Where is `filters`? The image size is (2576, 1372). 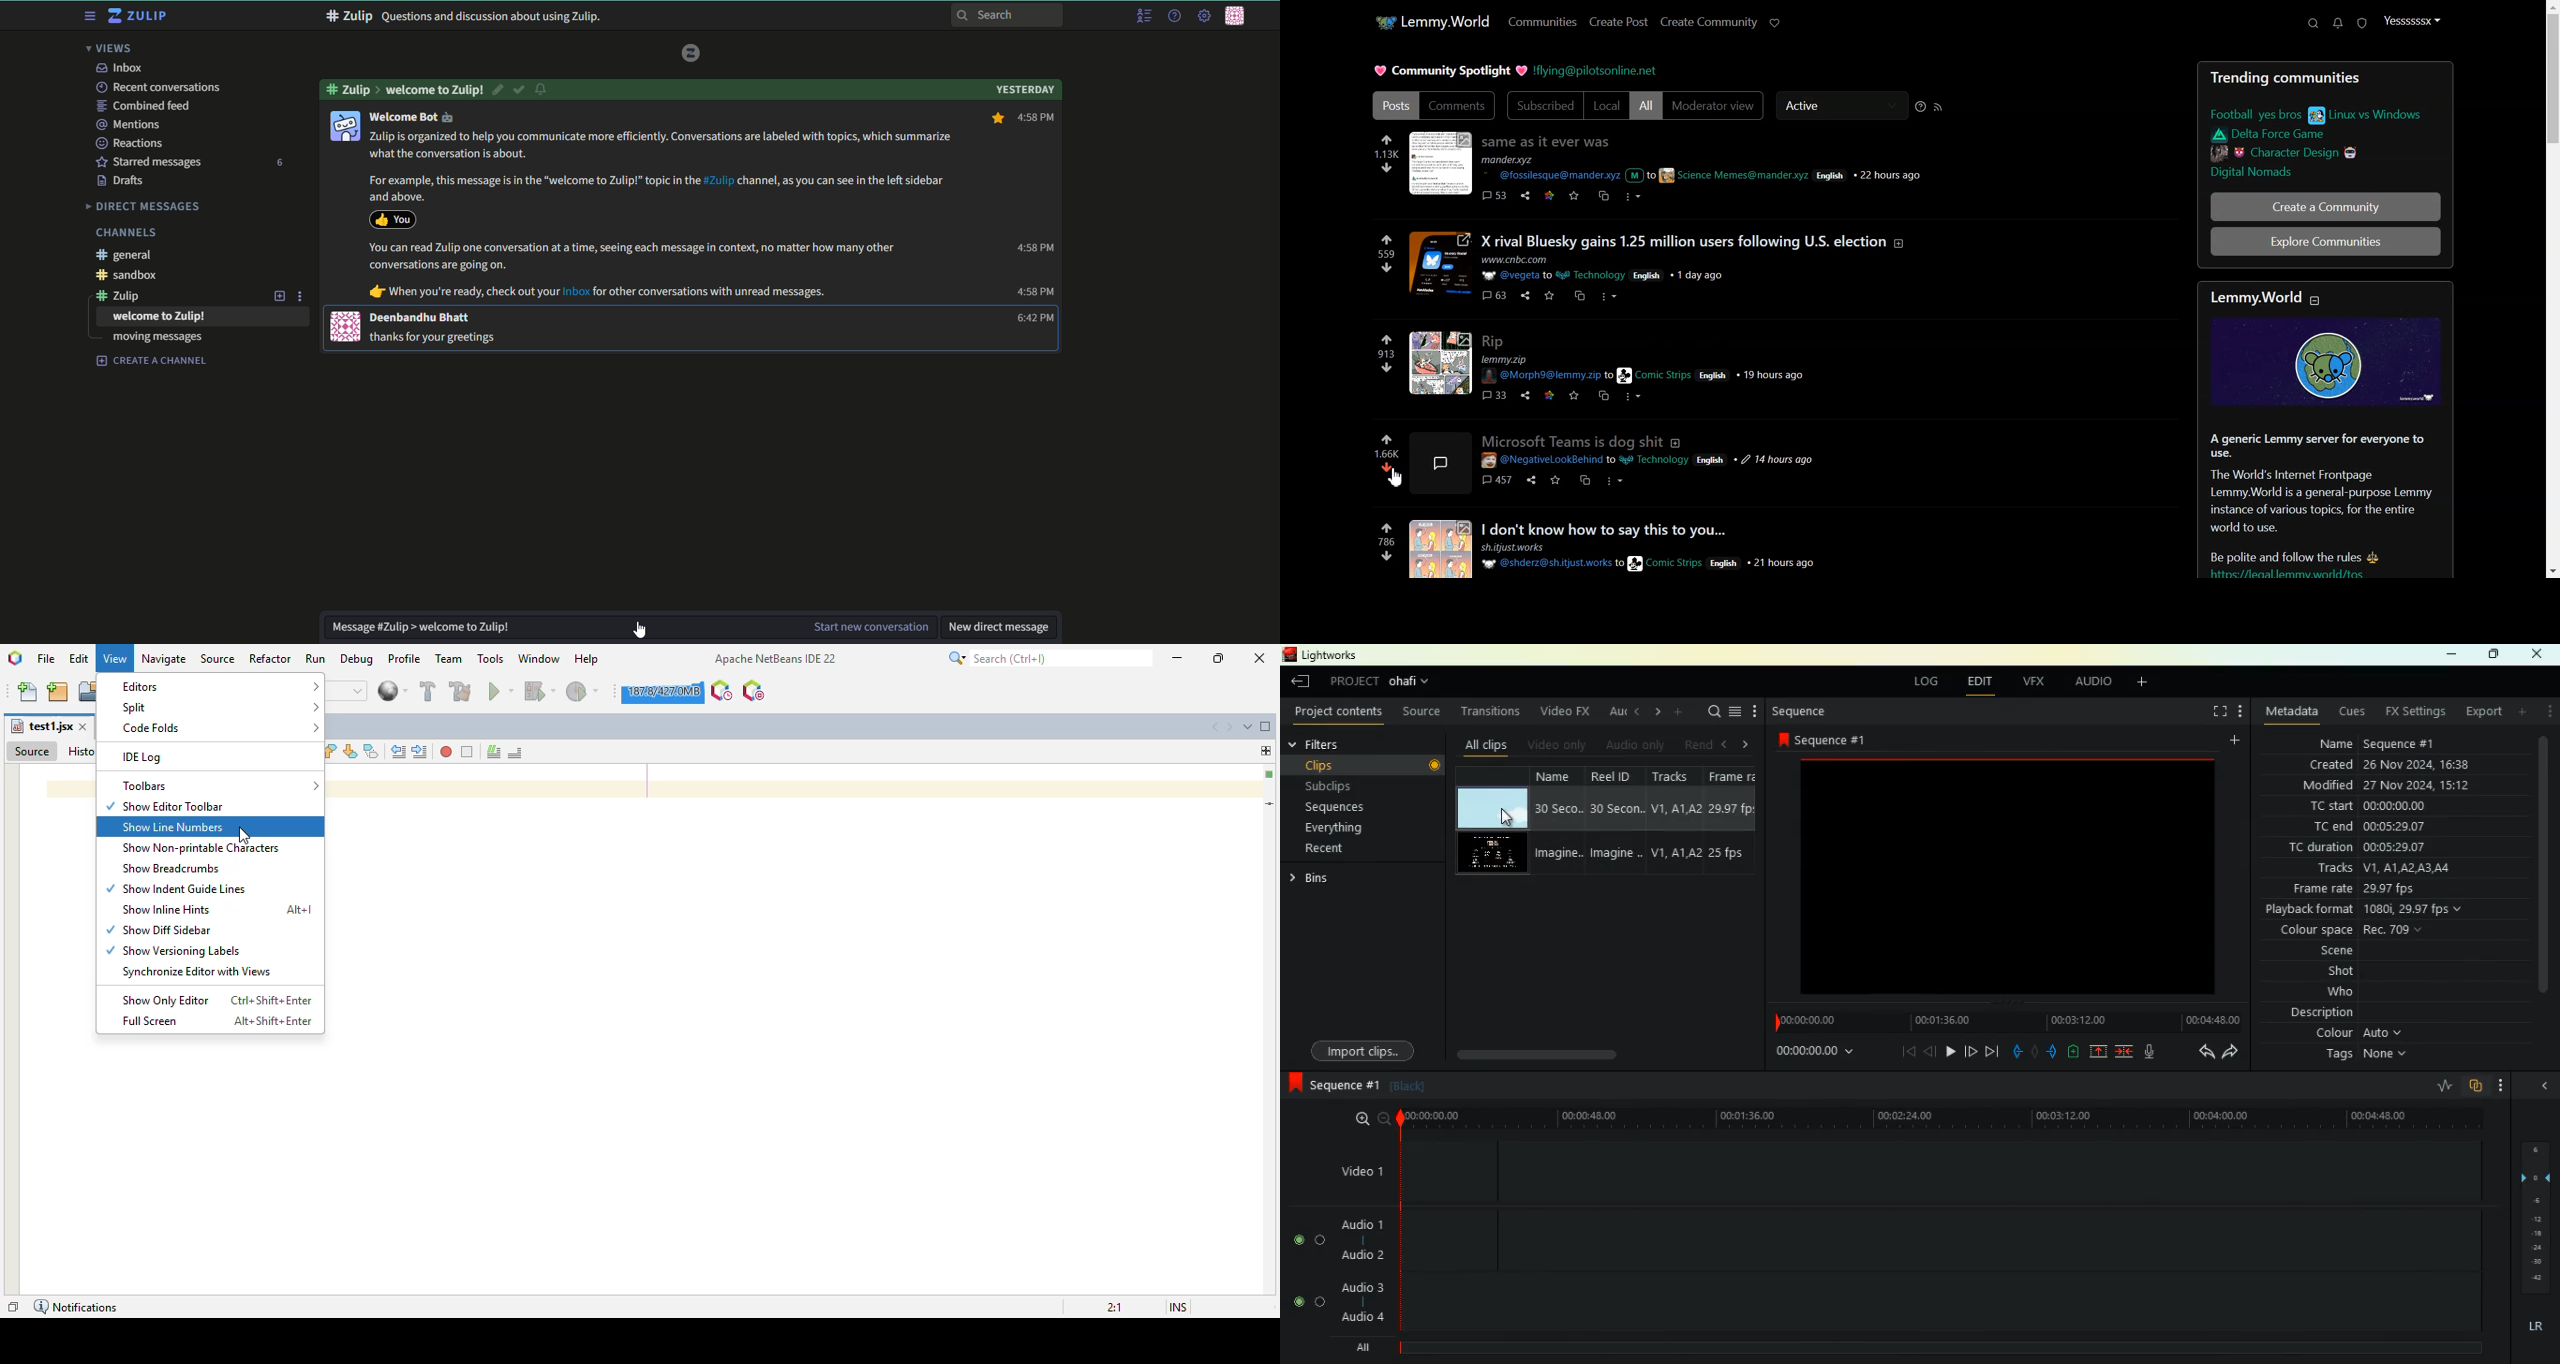
filters is located at coordinates (1335, 742).